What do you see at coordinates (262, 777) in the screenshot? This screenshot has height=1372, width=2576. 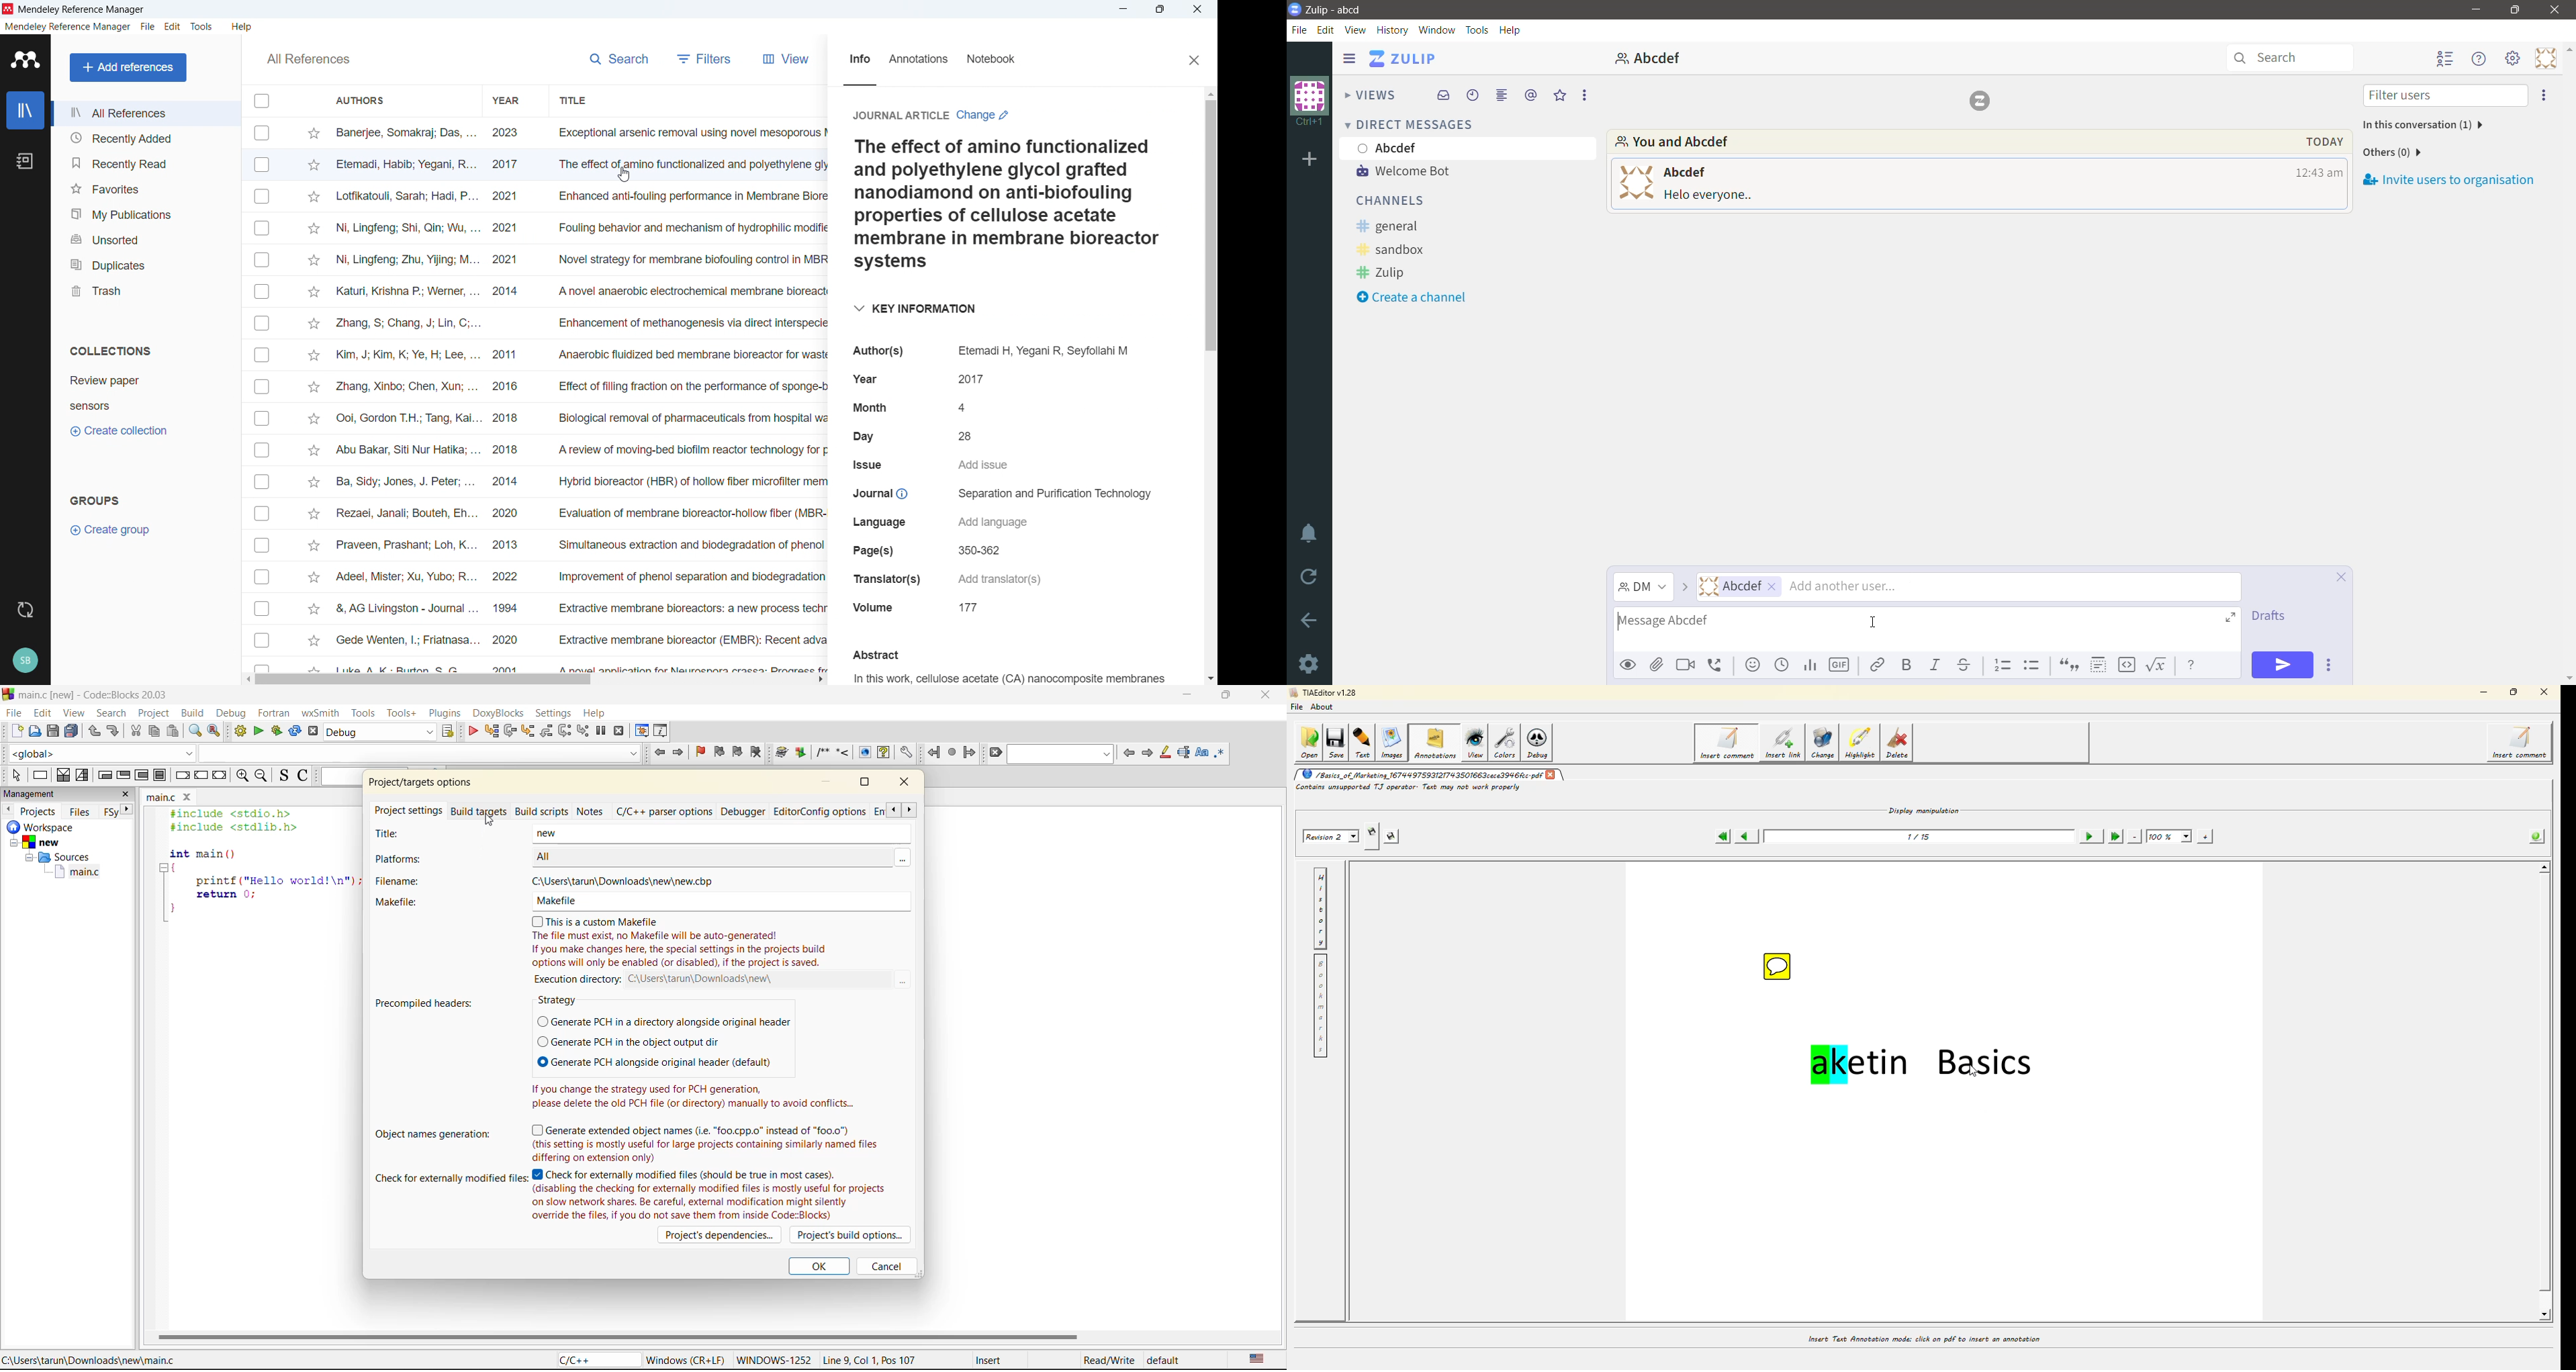 I see `zoom out` at bounding box center [262, 777].